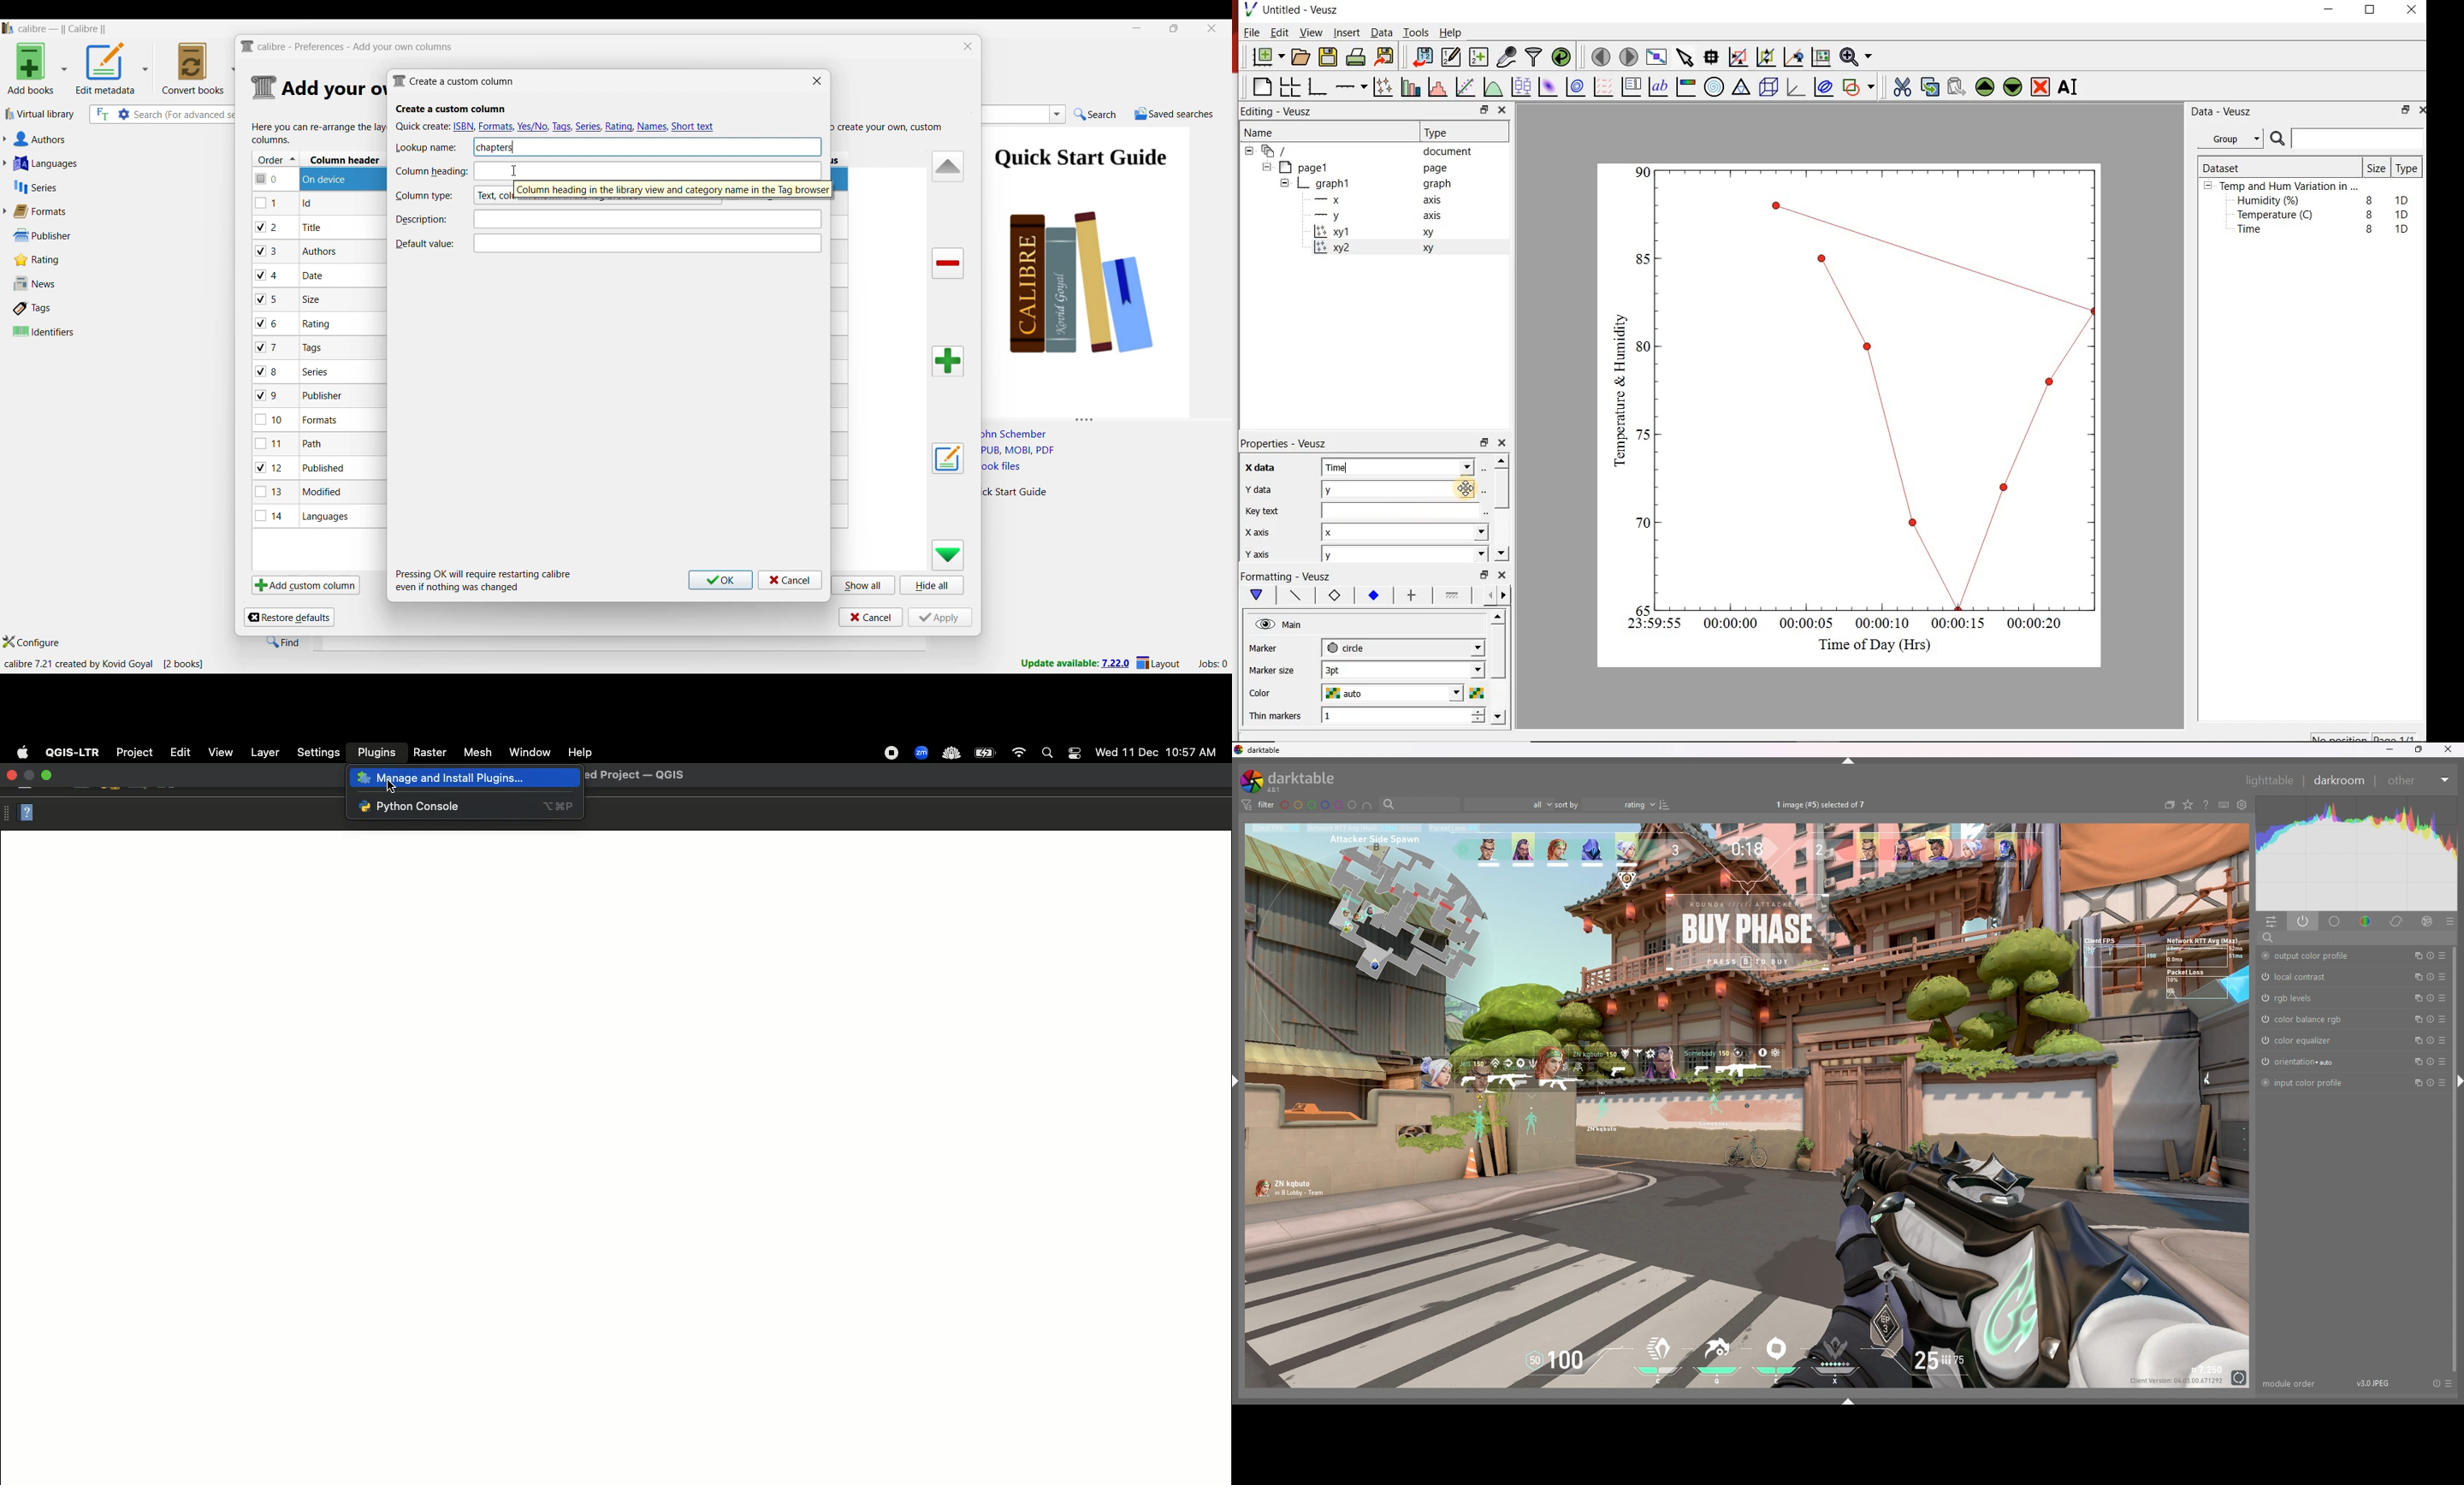 The image size is (2464, 1512). I want to click on Properties - Veusz, so click(1291, 441).